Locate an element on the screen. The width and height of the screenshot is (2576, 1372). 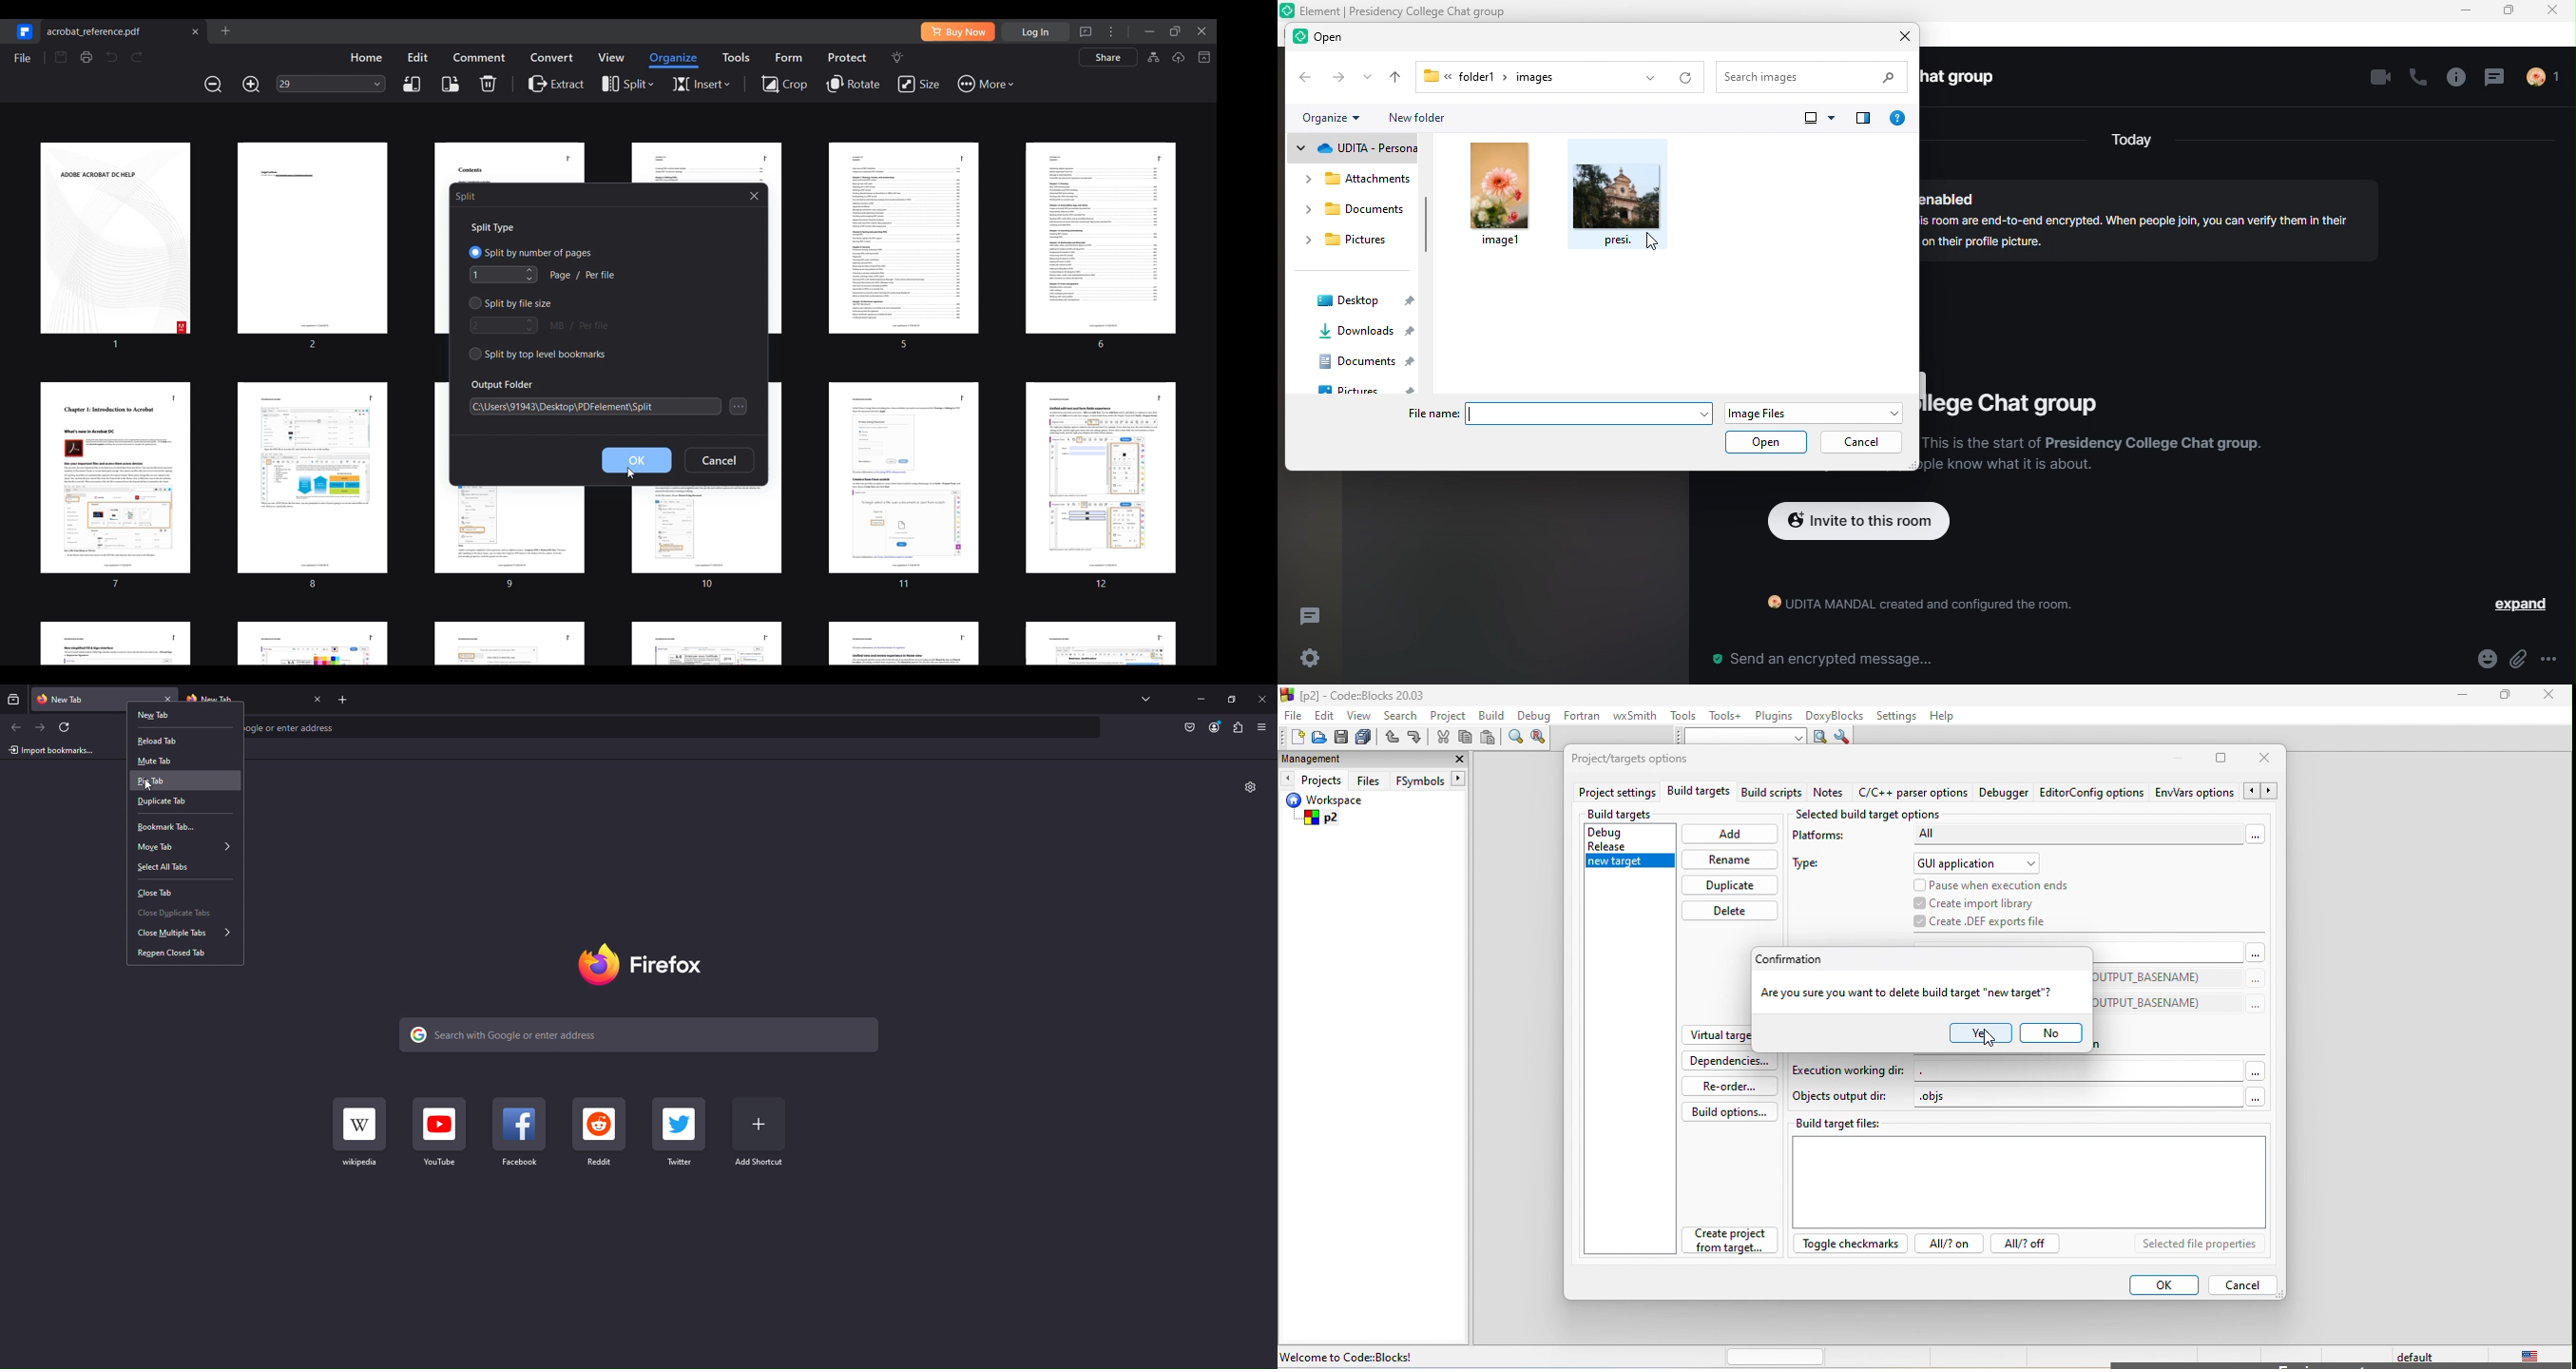
cursor movement is located at coordinates (1649, 240).